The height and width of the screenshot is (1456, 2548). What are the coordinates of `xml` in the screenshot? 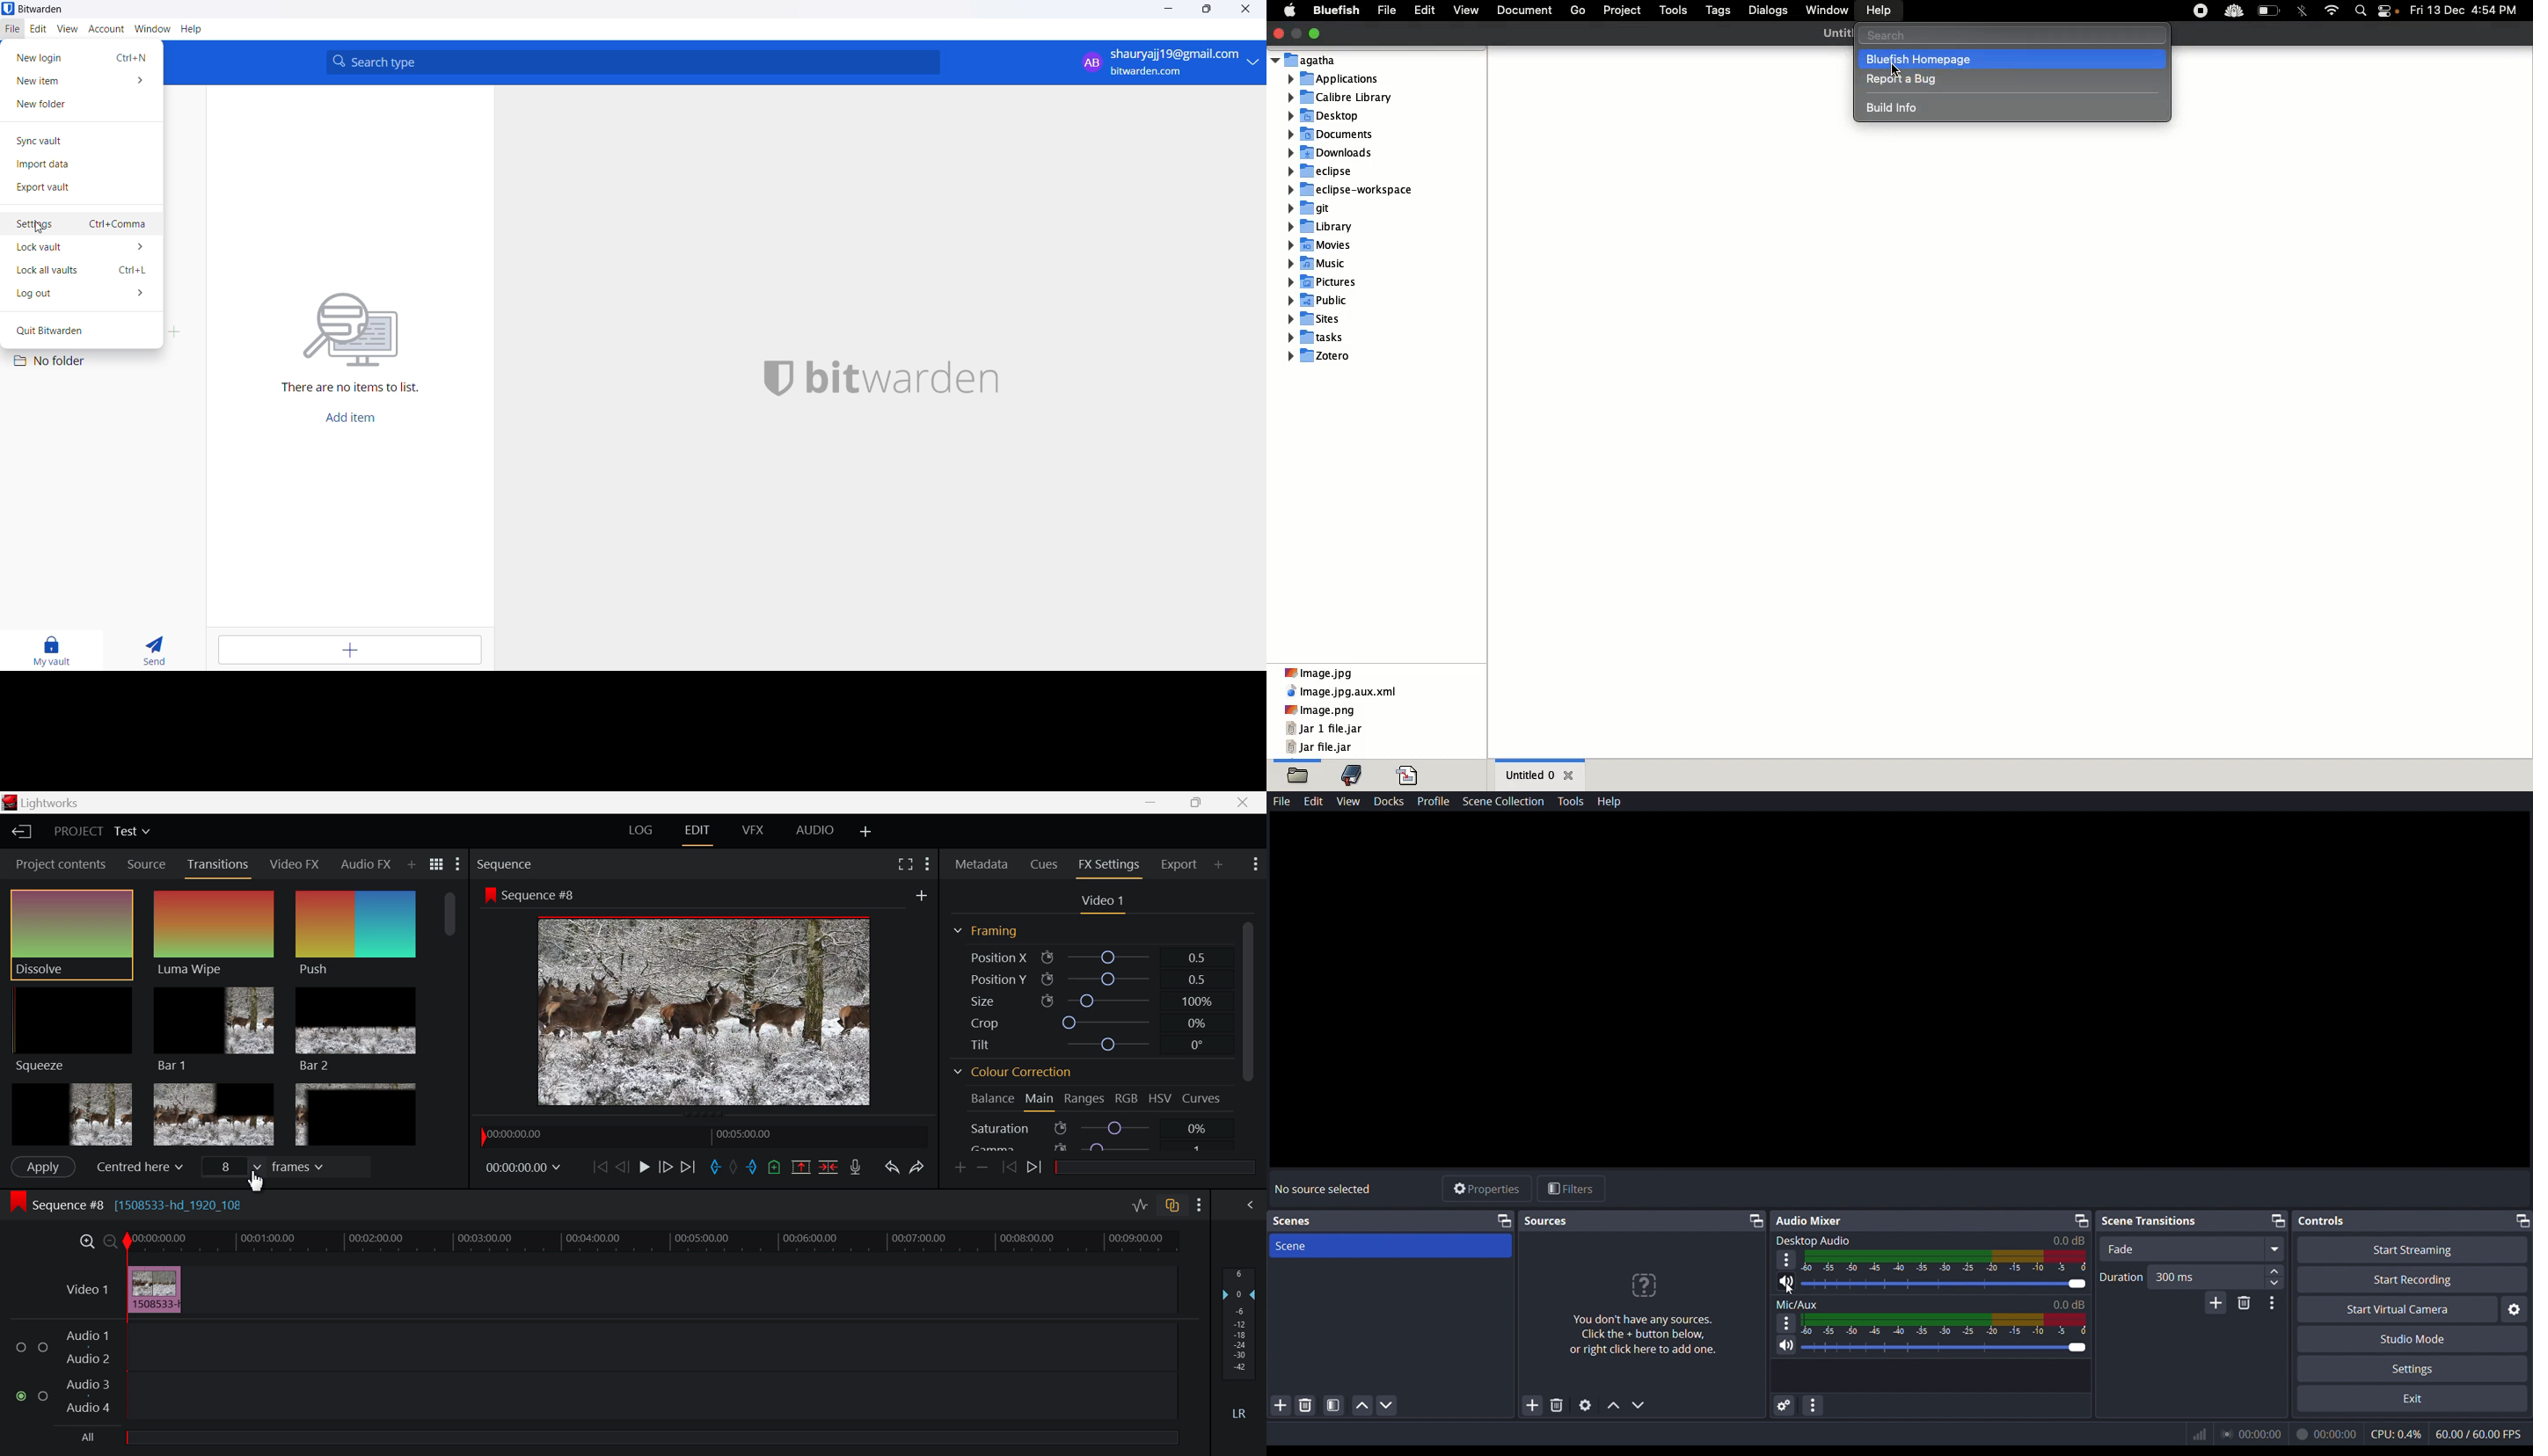 It's located at (1344, 693).